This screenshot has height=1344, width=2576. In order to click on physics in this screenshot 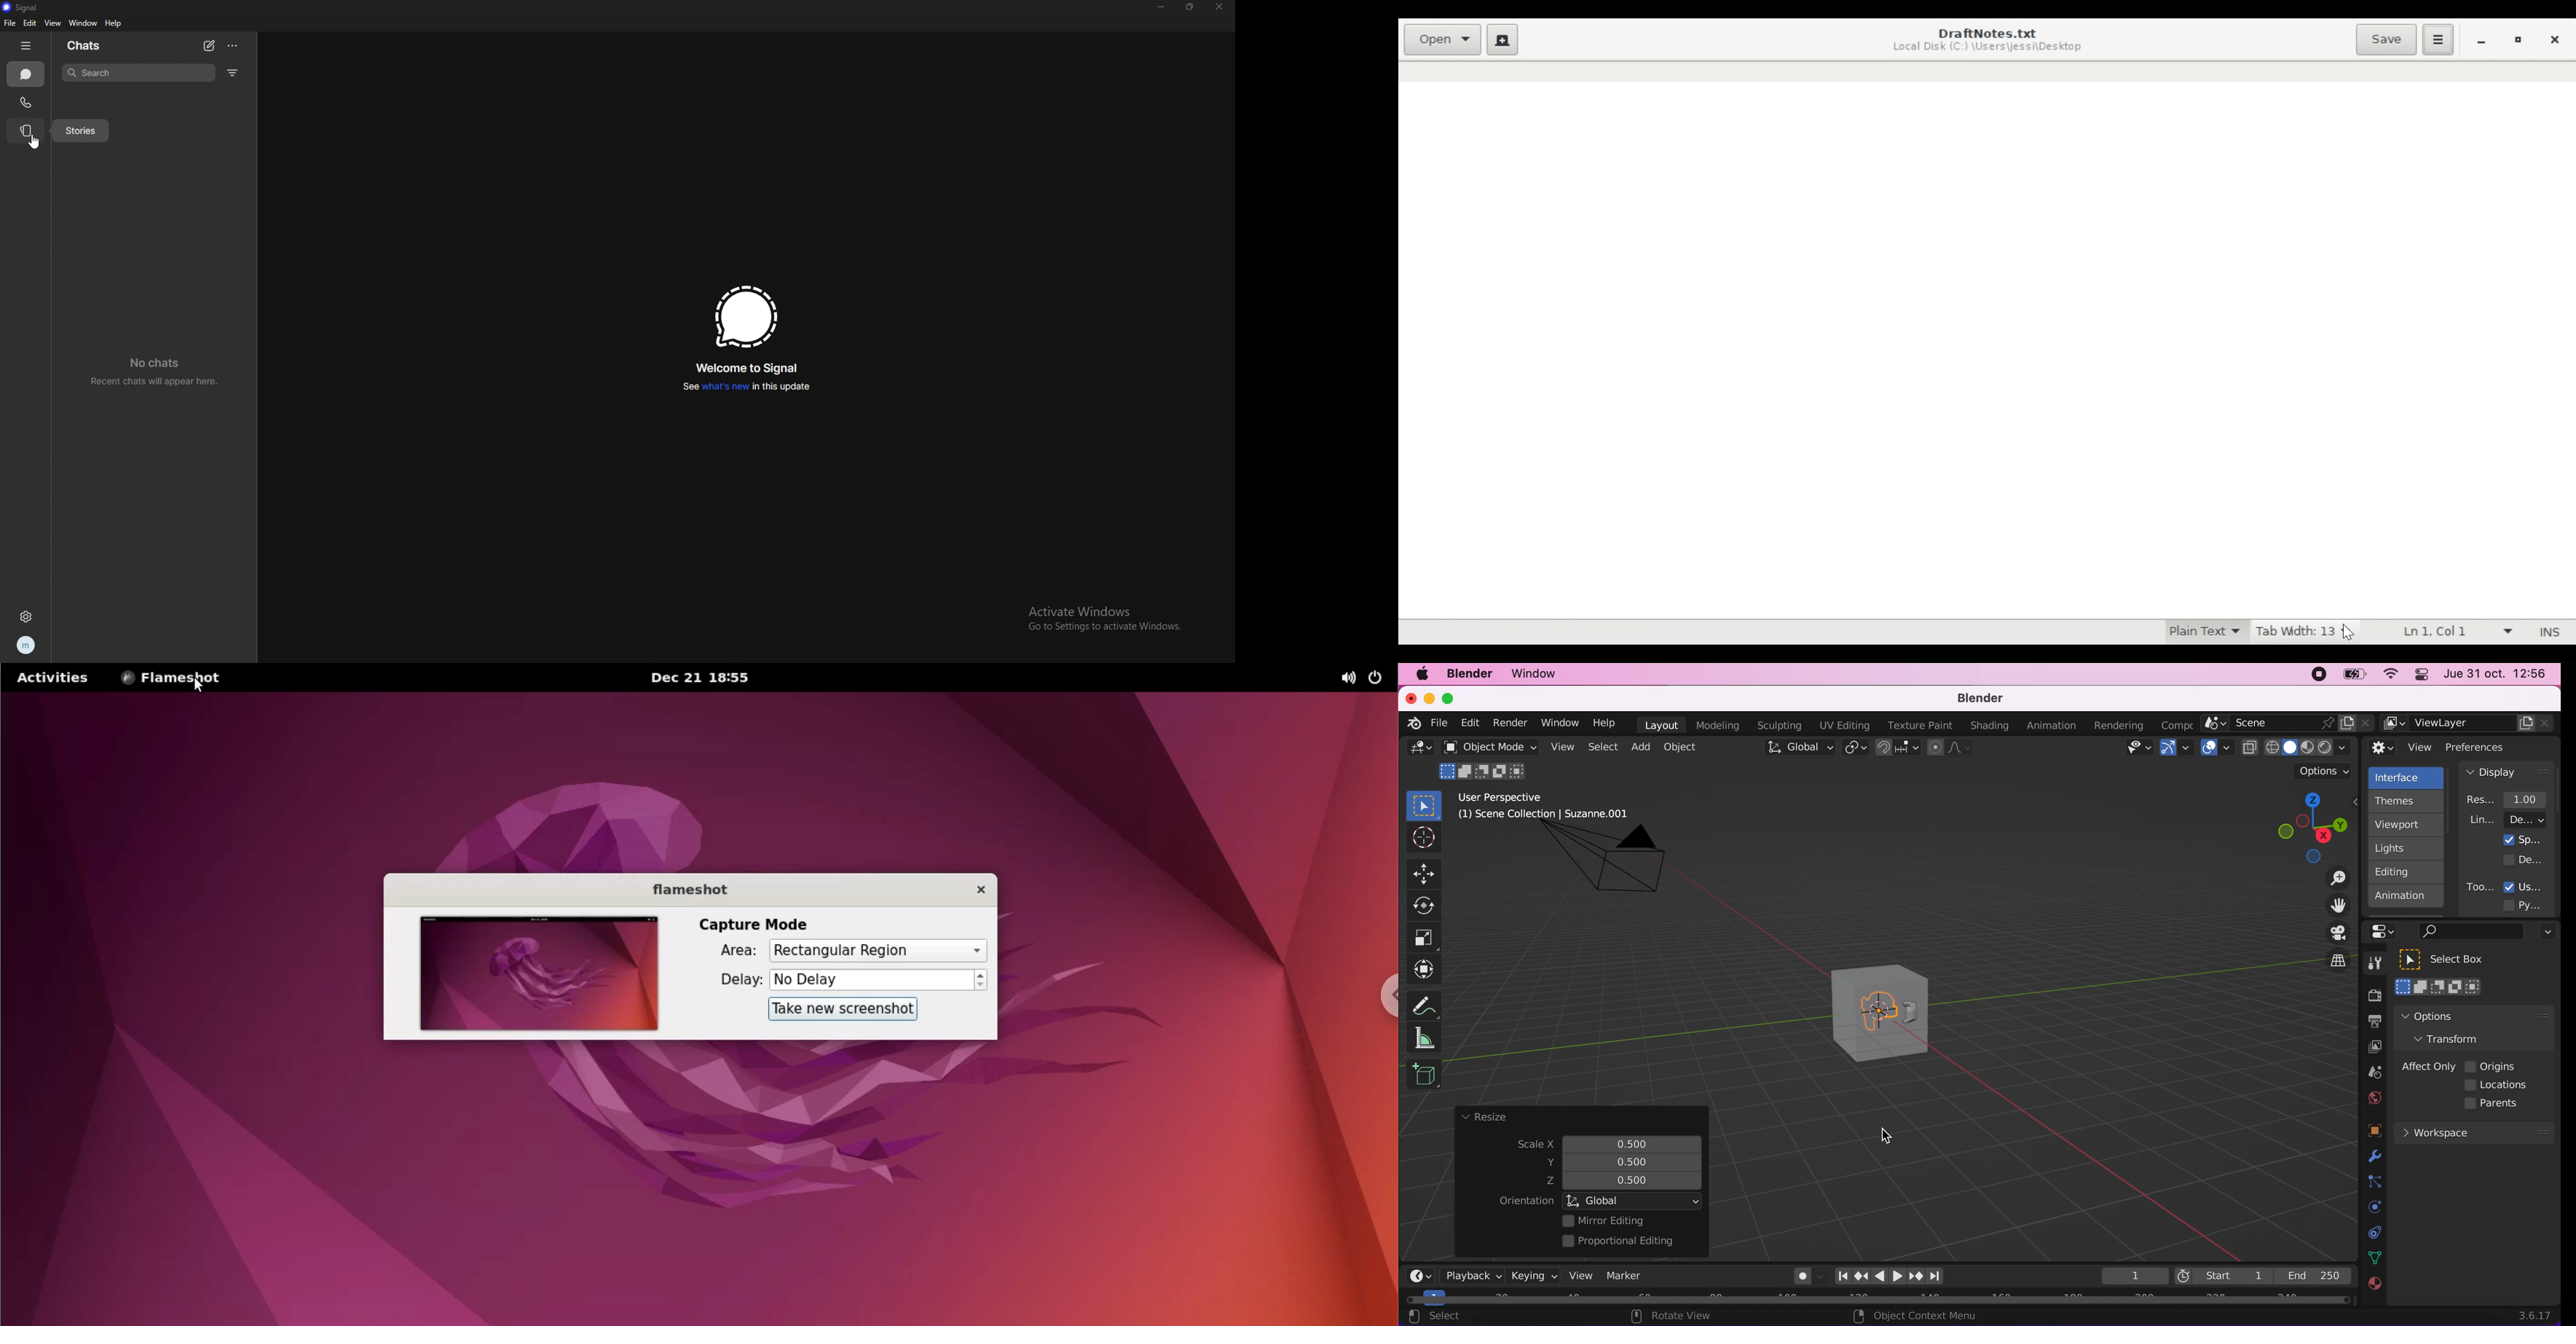, I will do `click(2373, 1157)`.